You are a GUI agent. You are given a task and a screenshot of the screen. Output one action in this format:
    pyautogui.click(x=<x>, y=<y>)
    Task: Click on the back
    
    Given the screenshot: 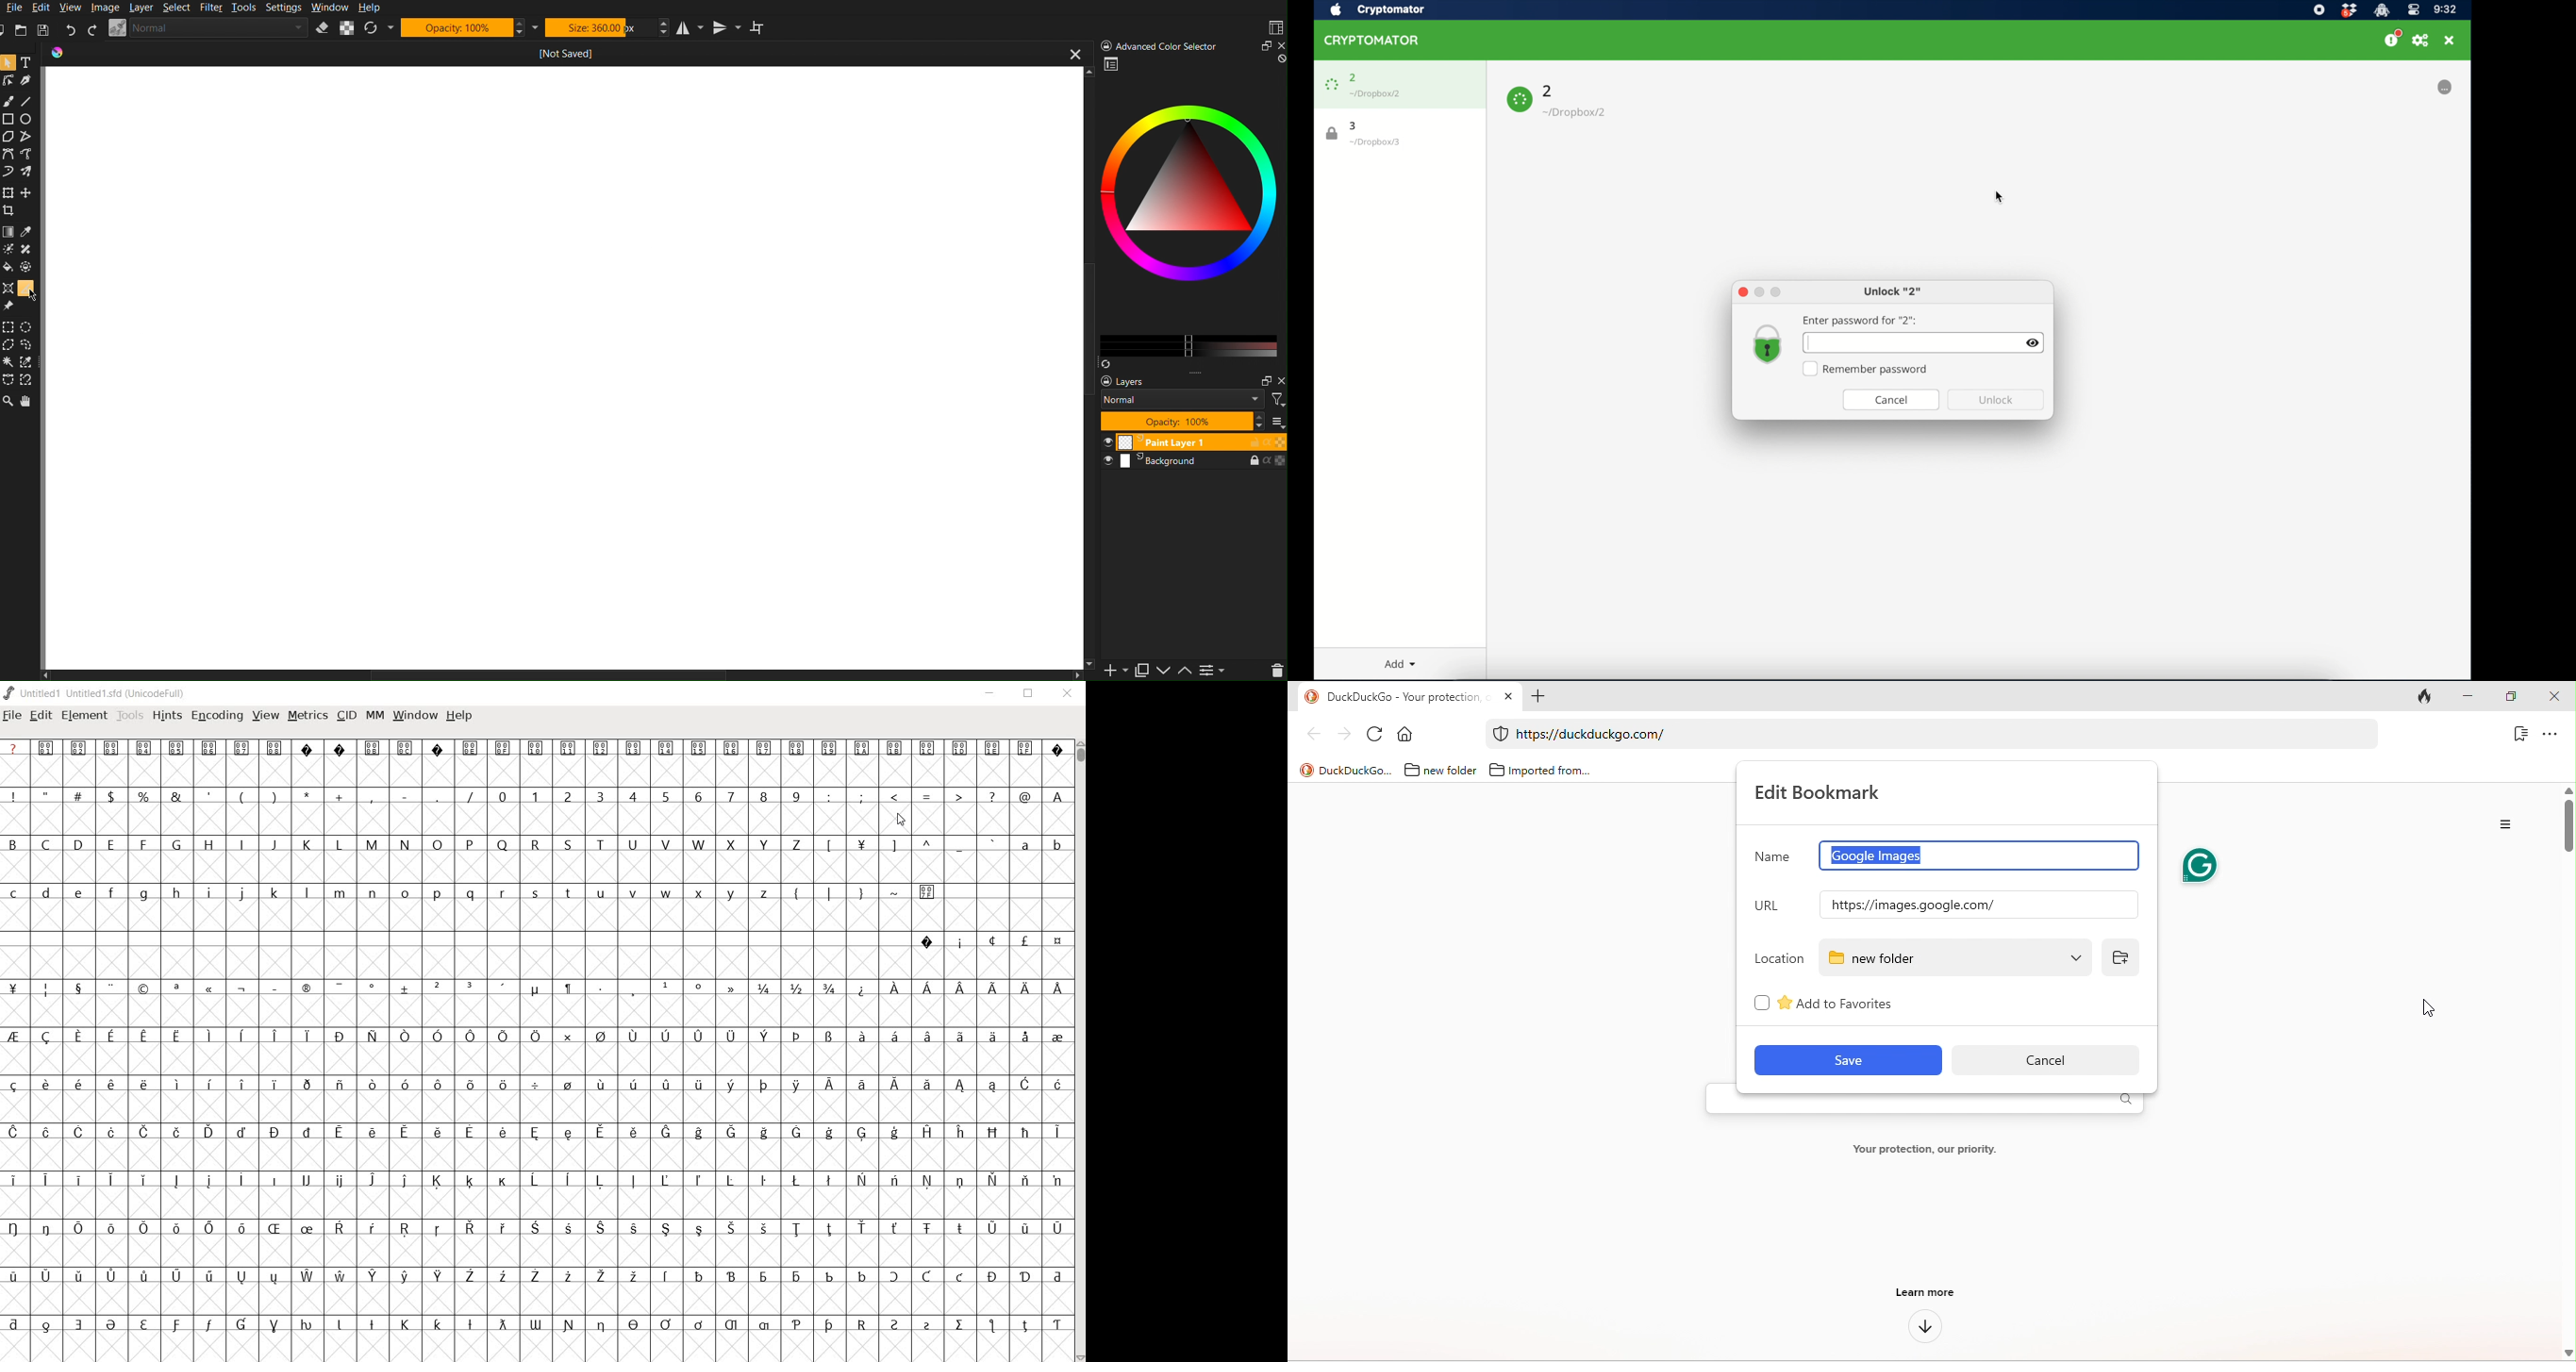 What is the action you would take?
    pyautogui.click(x=1308, y=737)
    